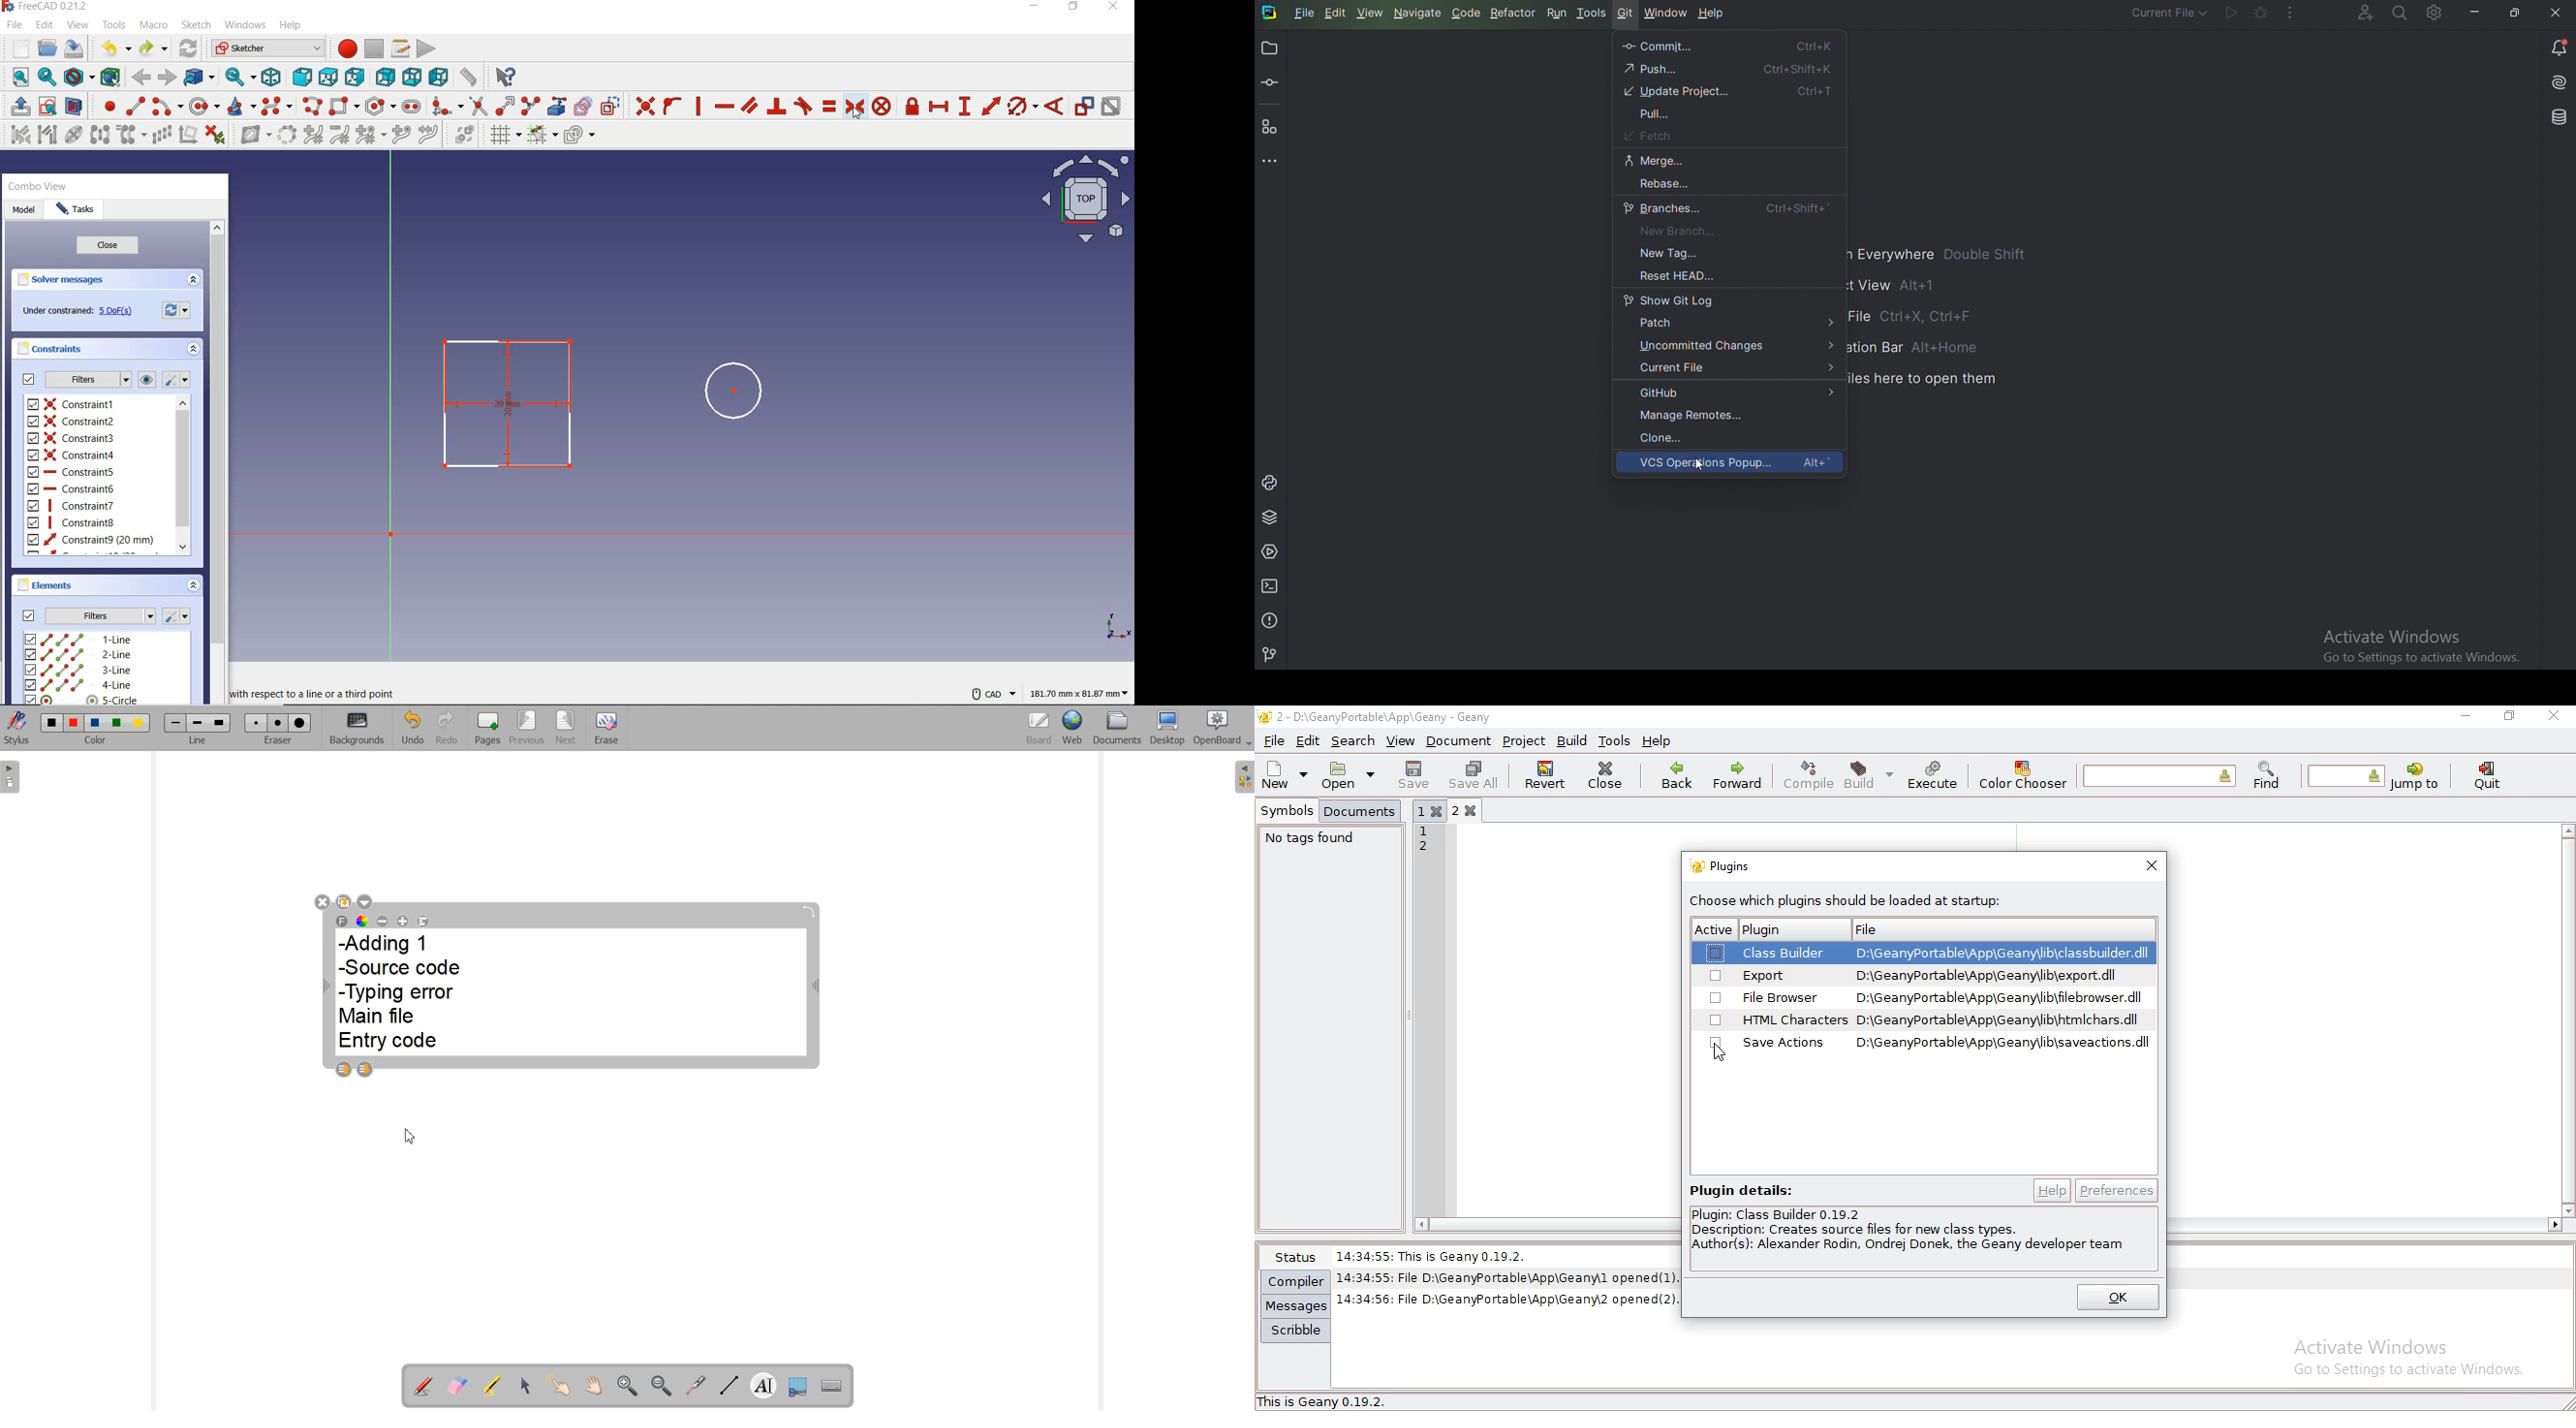 The width and height of the screenshot is (2576, 1428). Describe the element at coordinates (73, 522) in the screenshot. I see `constraint8` at that location.